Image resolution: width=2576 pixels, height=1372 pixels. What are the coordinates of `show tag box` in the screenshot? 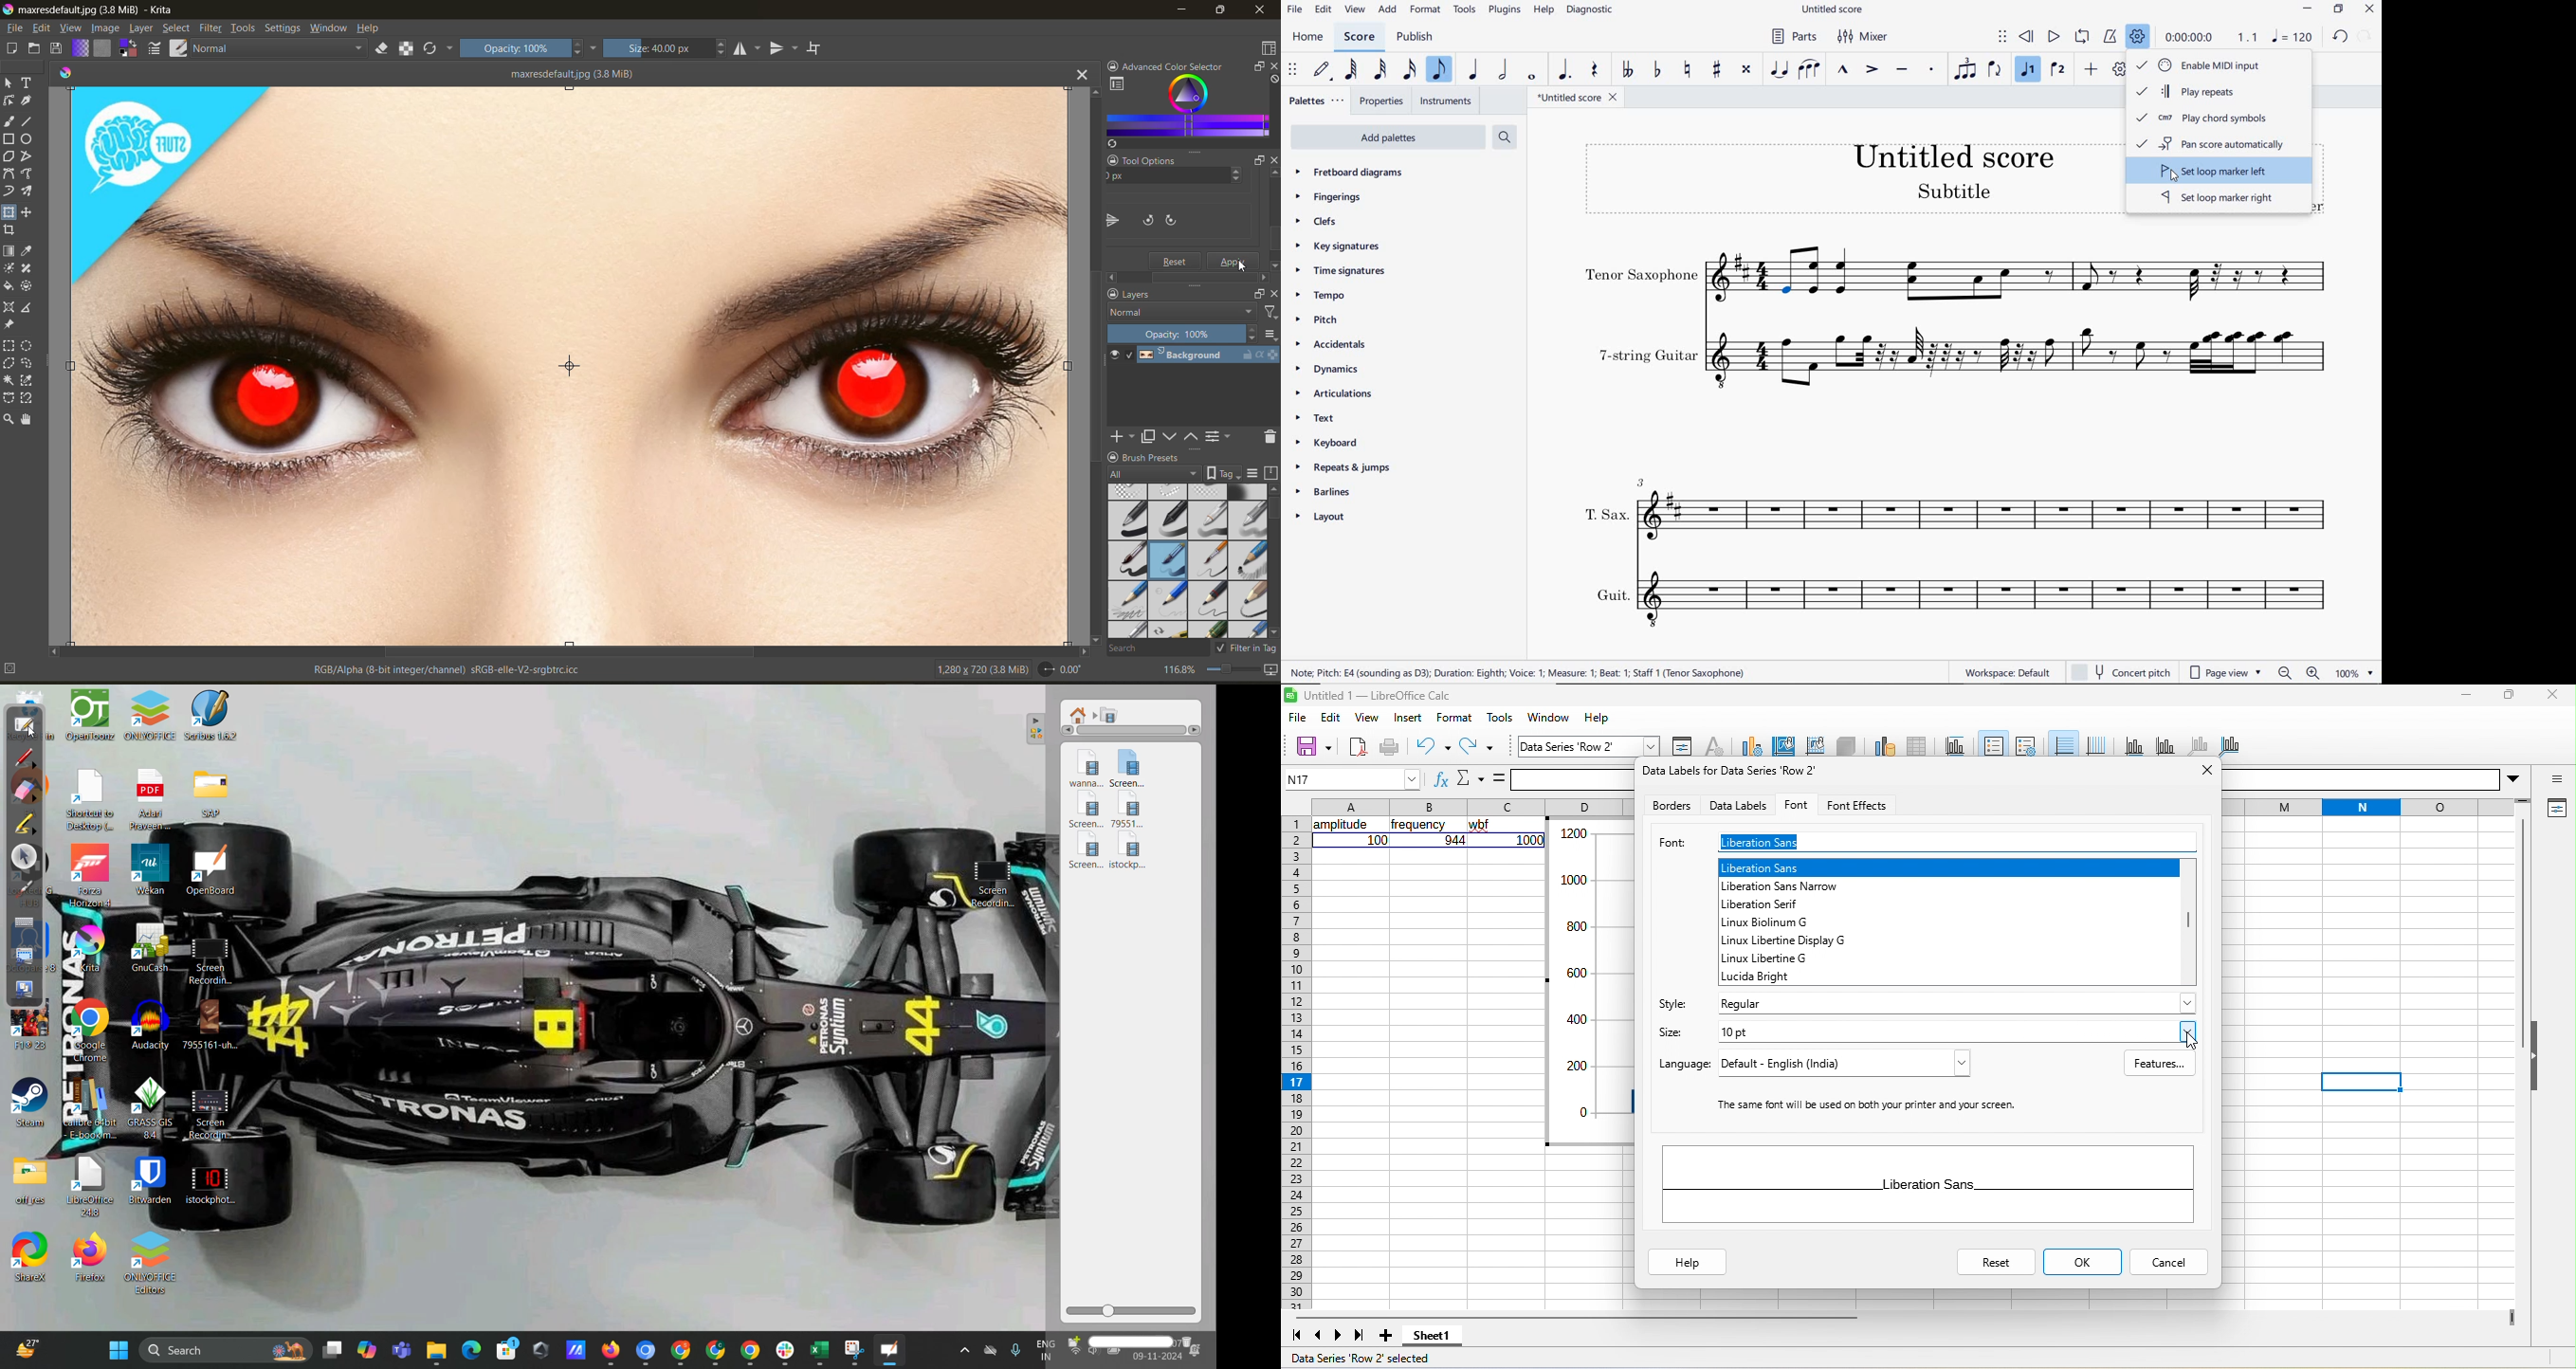 It's located at (1224, 473).